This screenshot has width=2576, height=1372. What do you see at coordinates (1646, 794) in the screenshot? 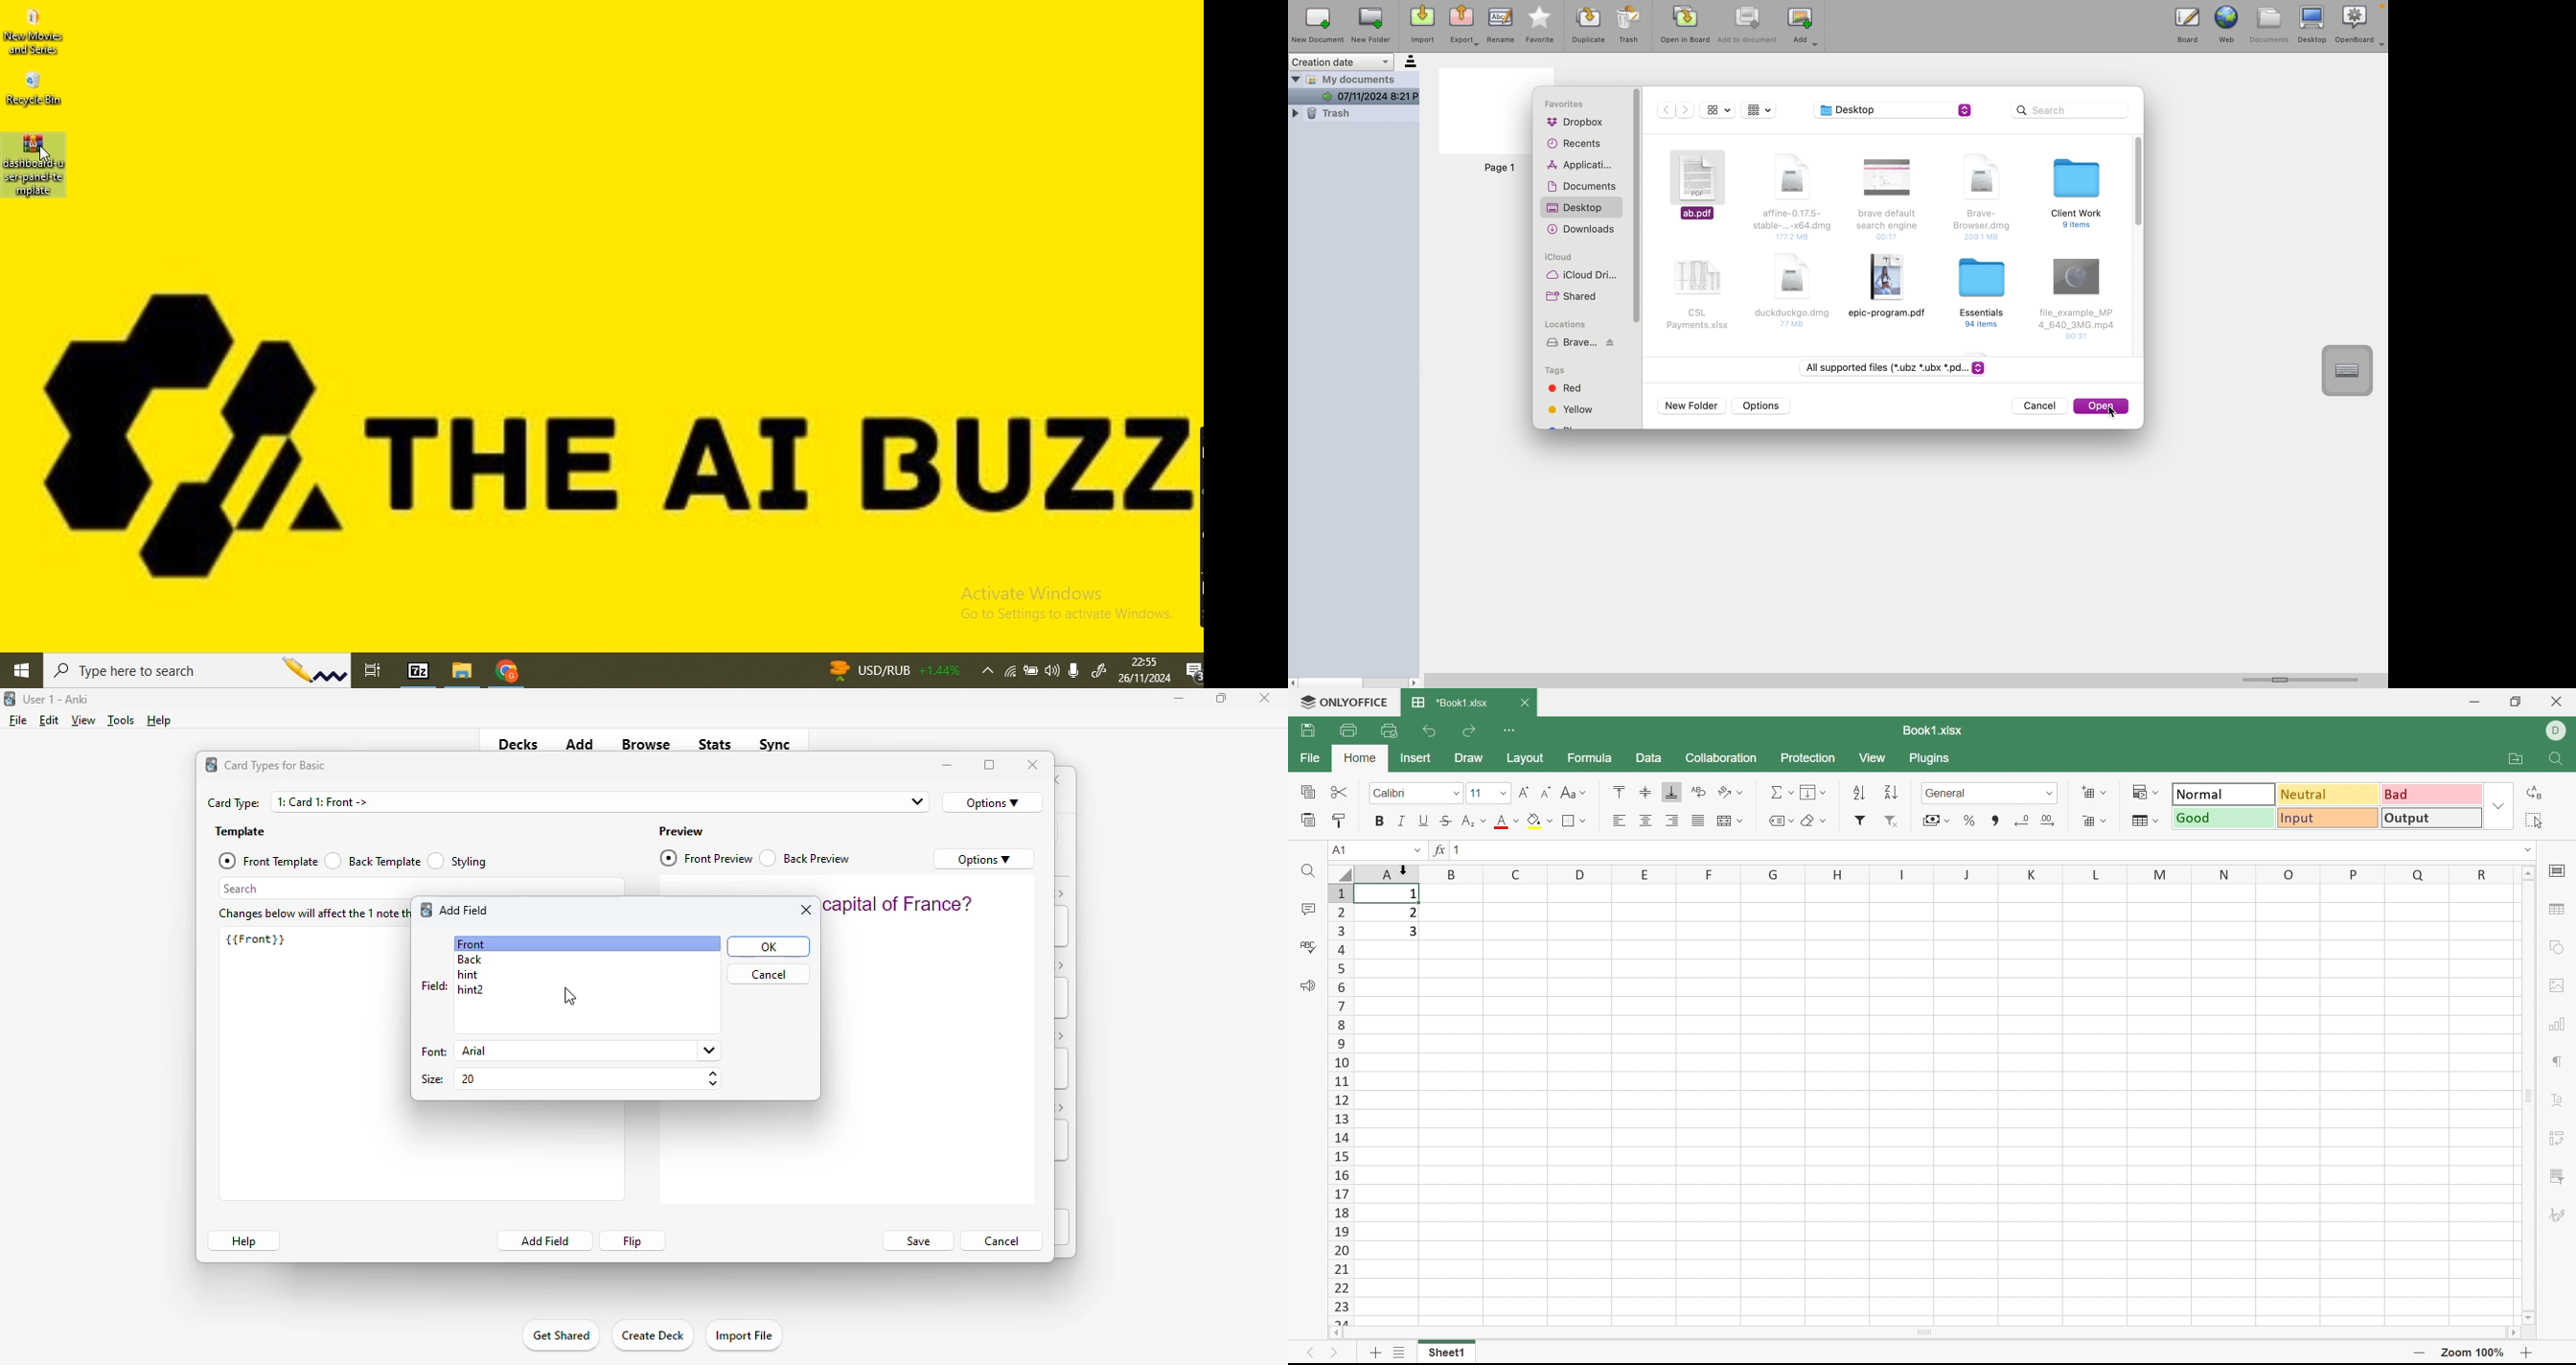
I see `Align middle` at bounding box center [1646, 794].